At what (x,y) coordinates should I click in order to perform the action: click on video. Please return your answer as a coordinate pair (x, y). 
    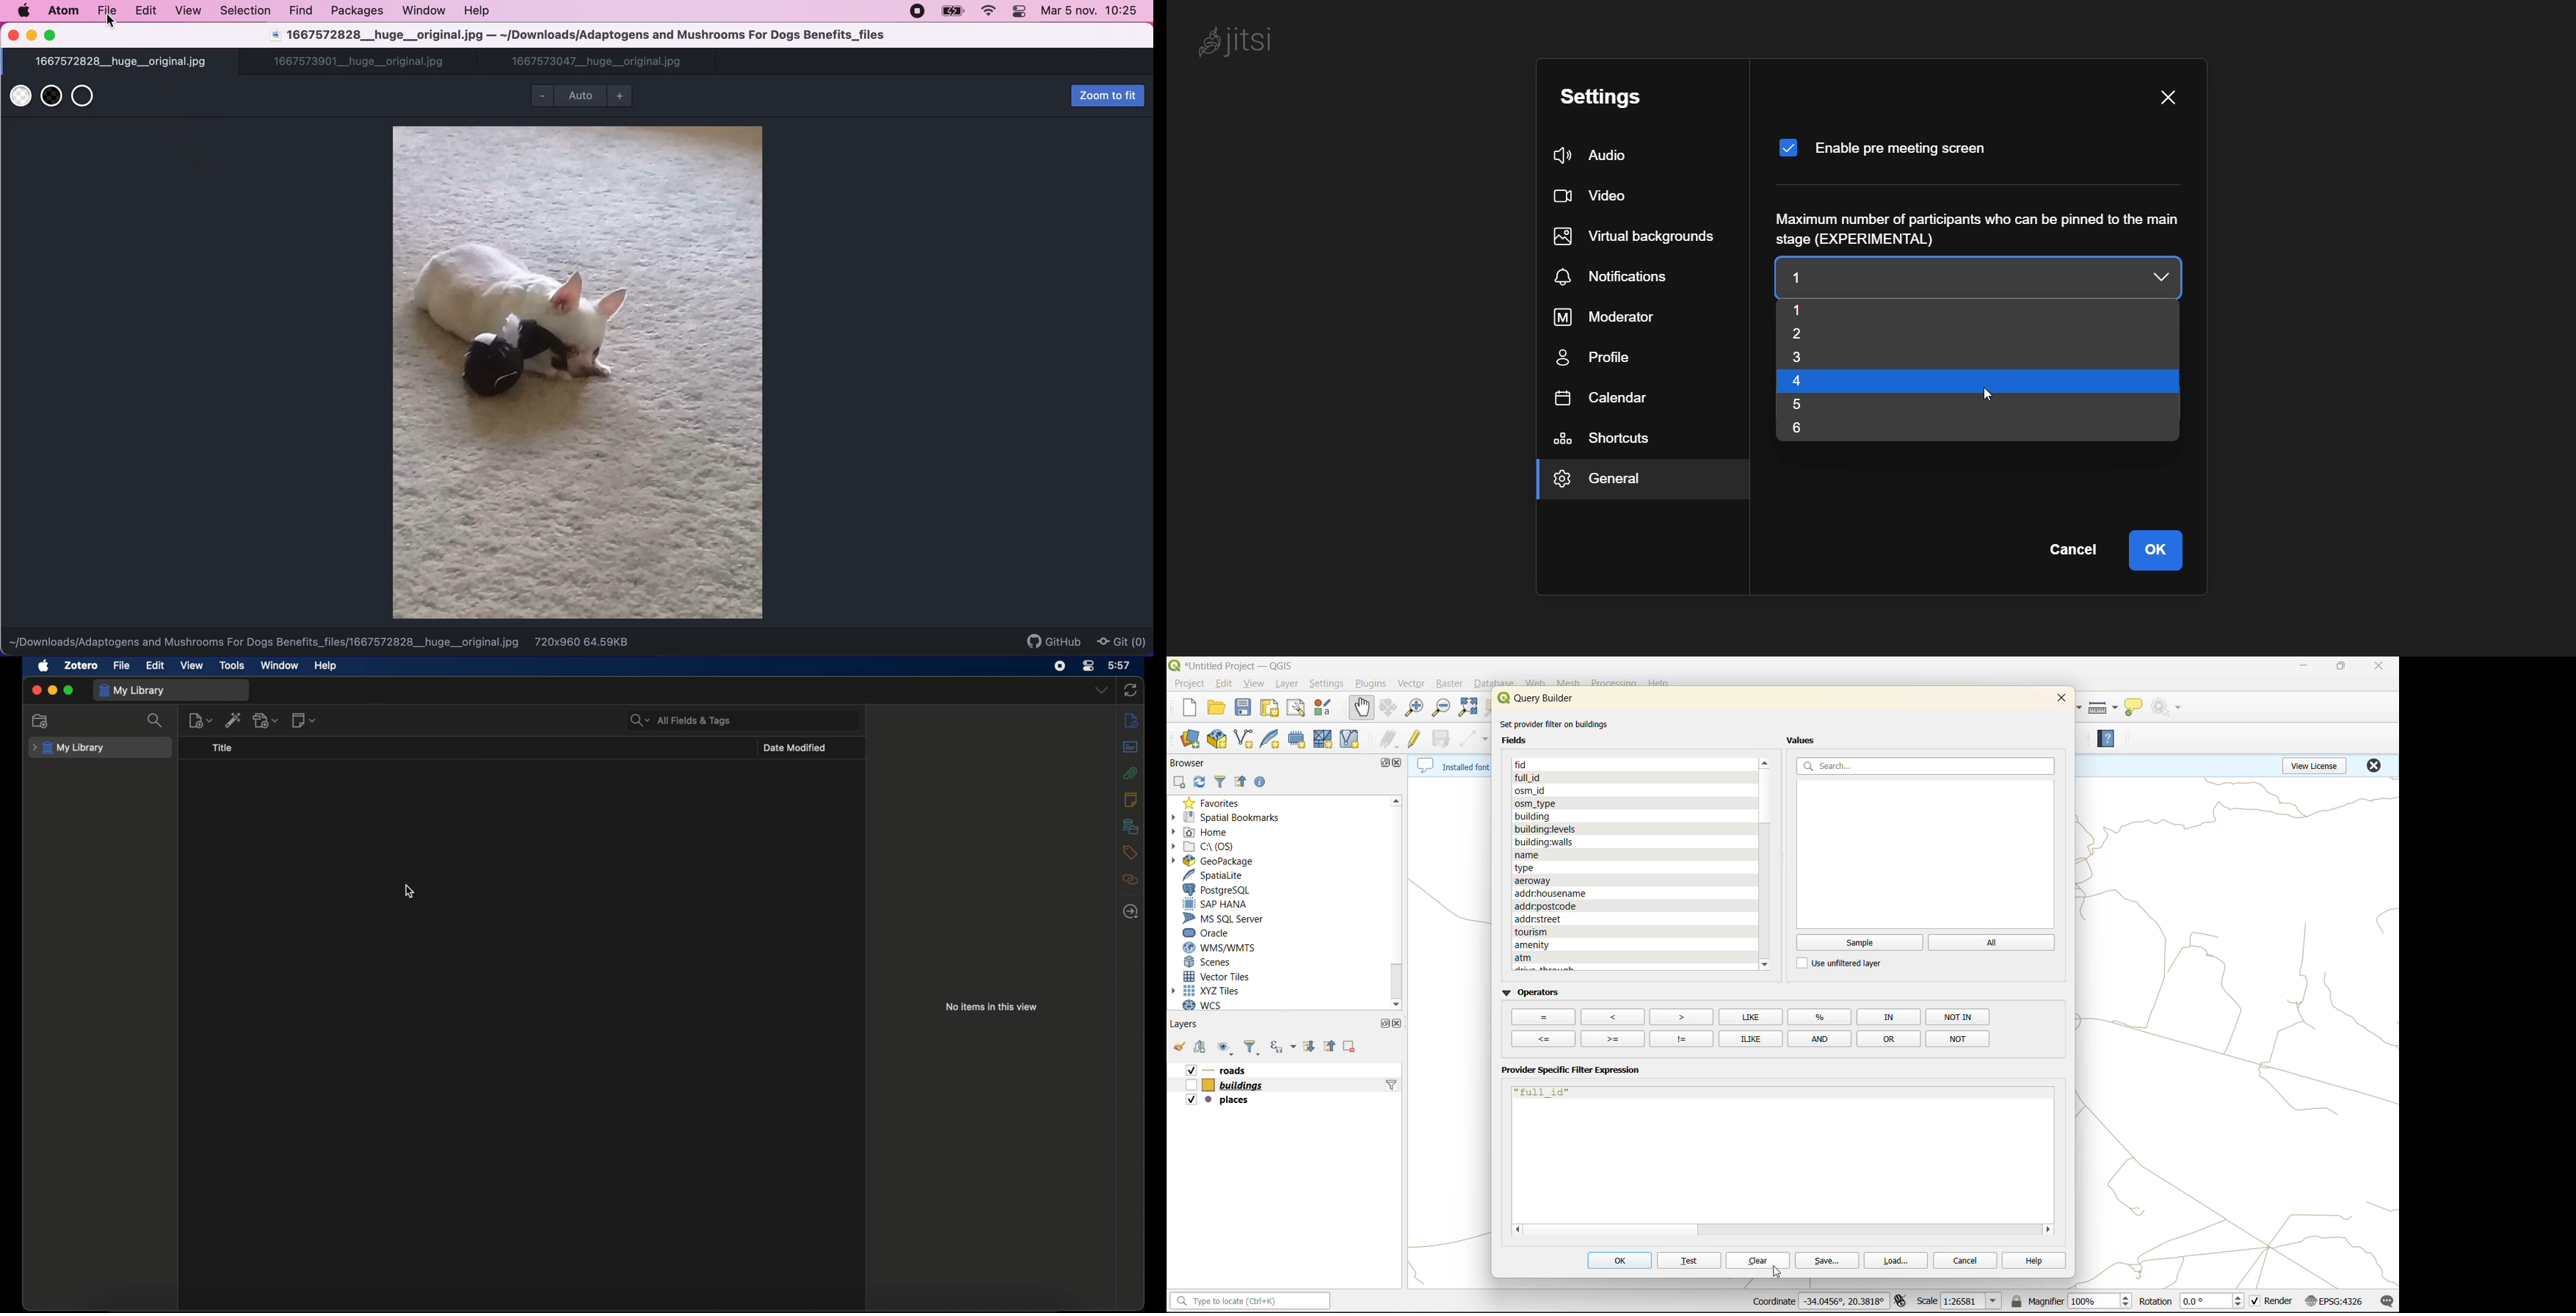
    Looking at the image, I should click on (1589, 198).